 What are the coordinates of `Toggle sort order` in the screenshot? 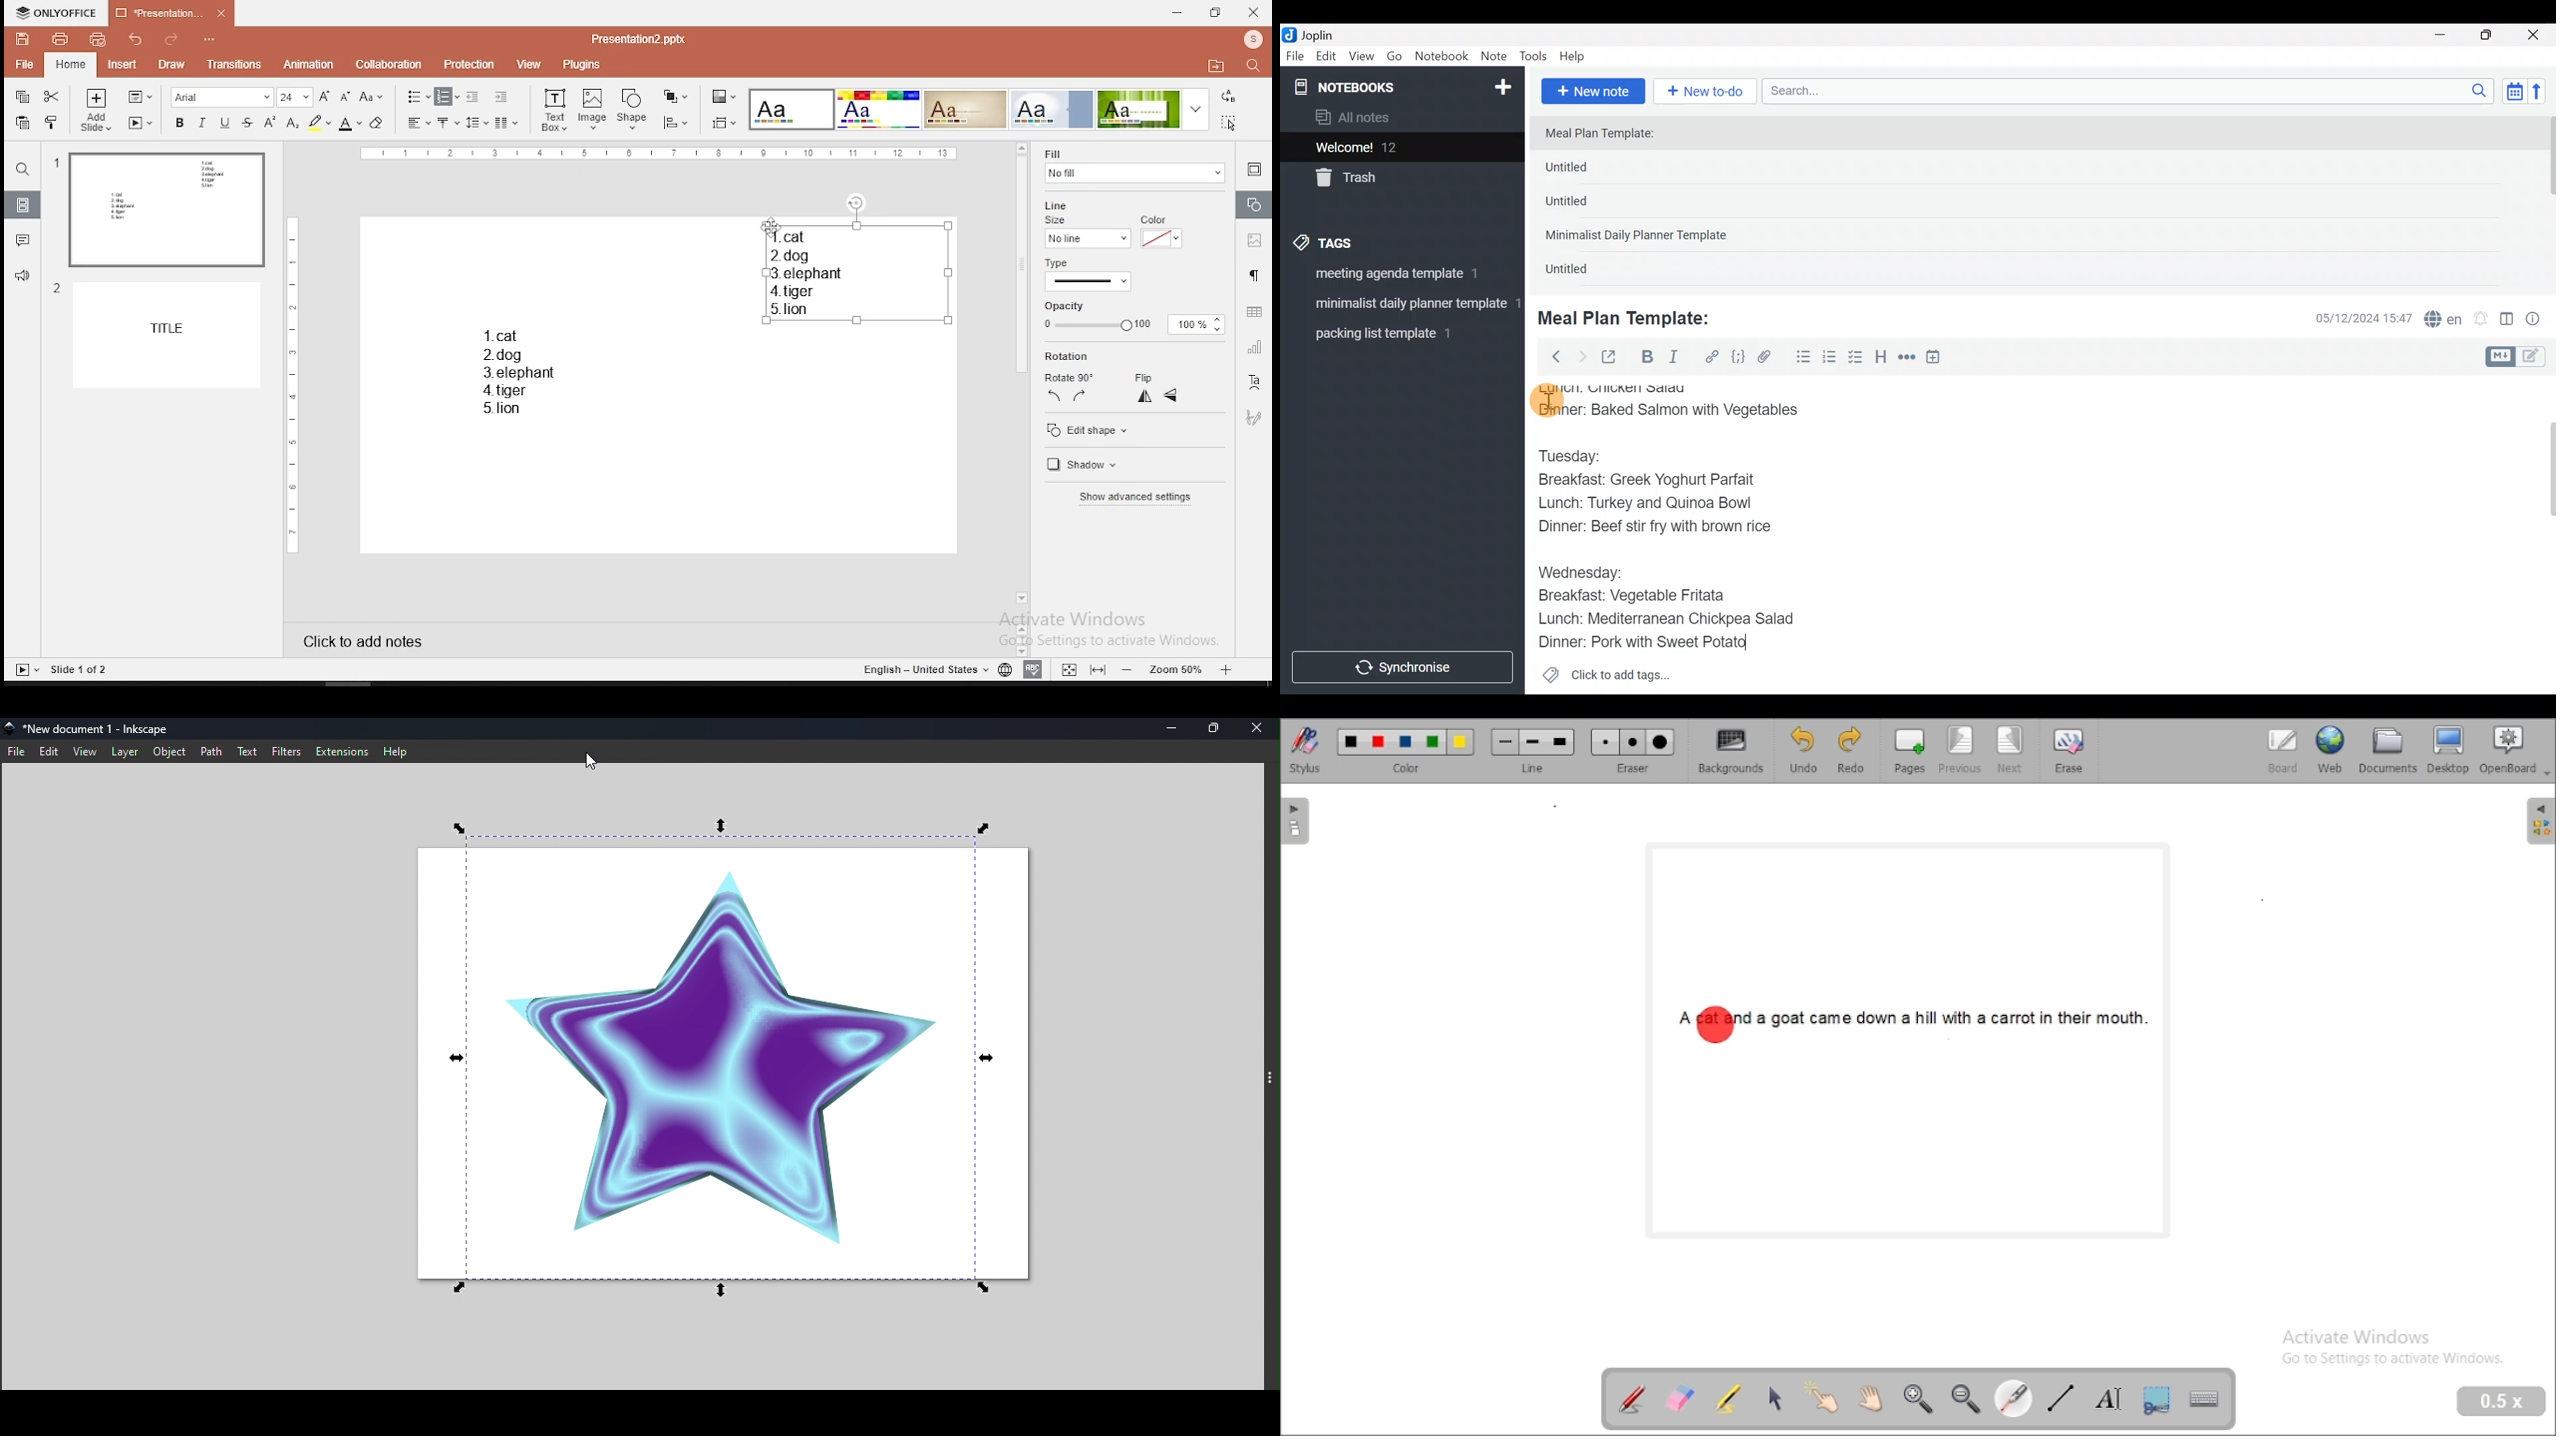 It's located at (2515, 92).